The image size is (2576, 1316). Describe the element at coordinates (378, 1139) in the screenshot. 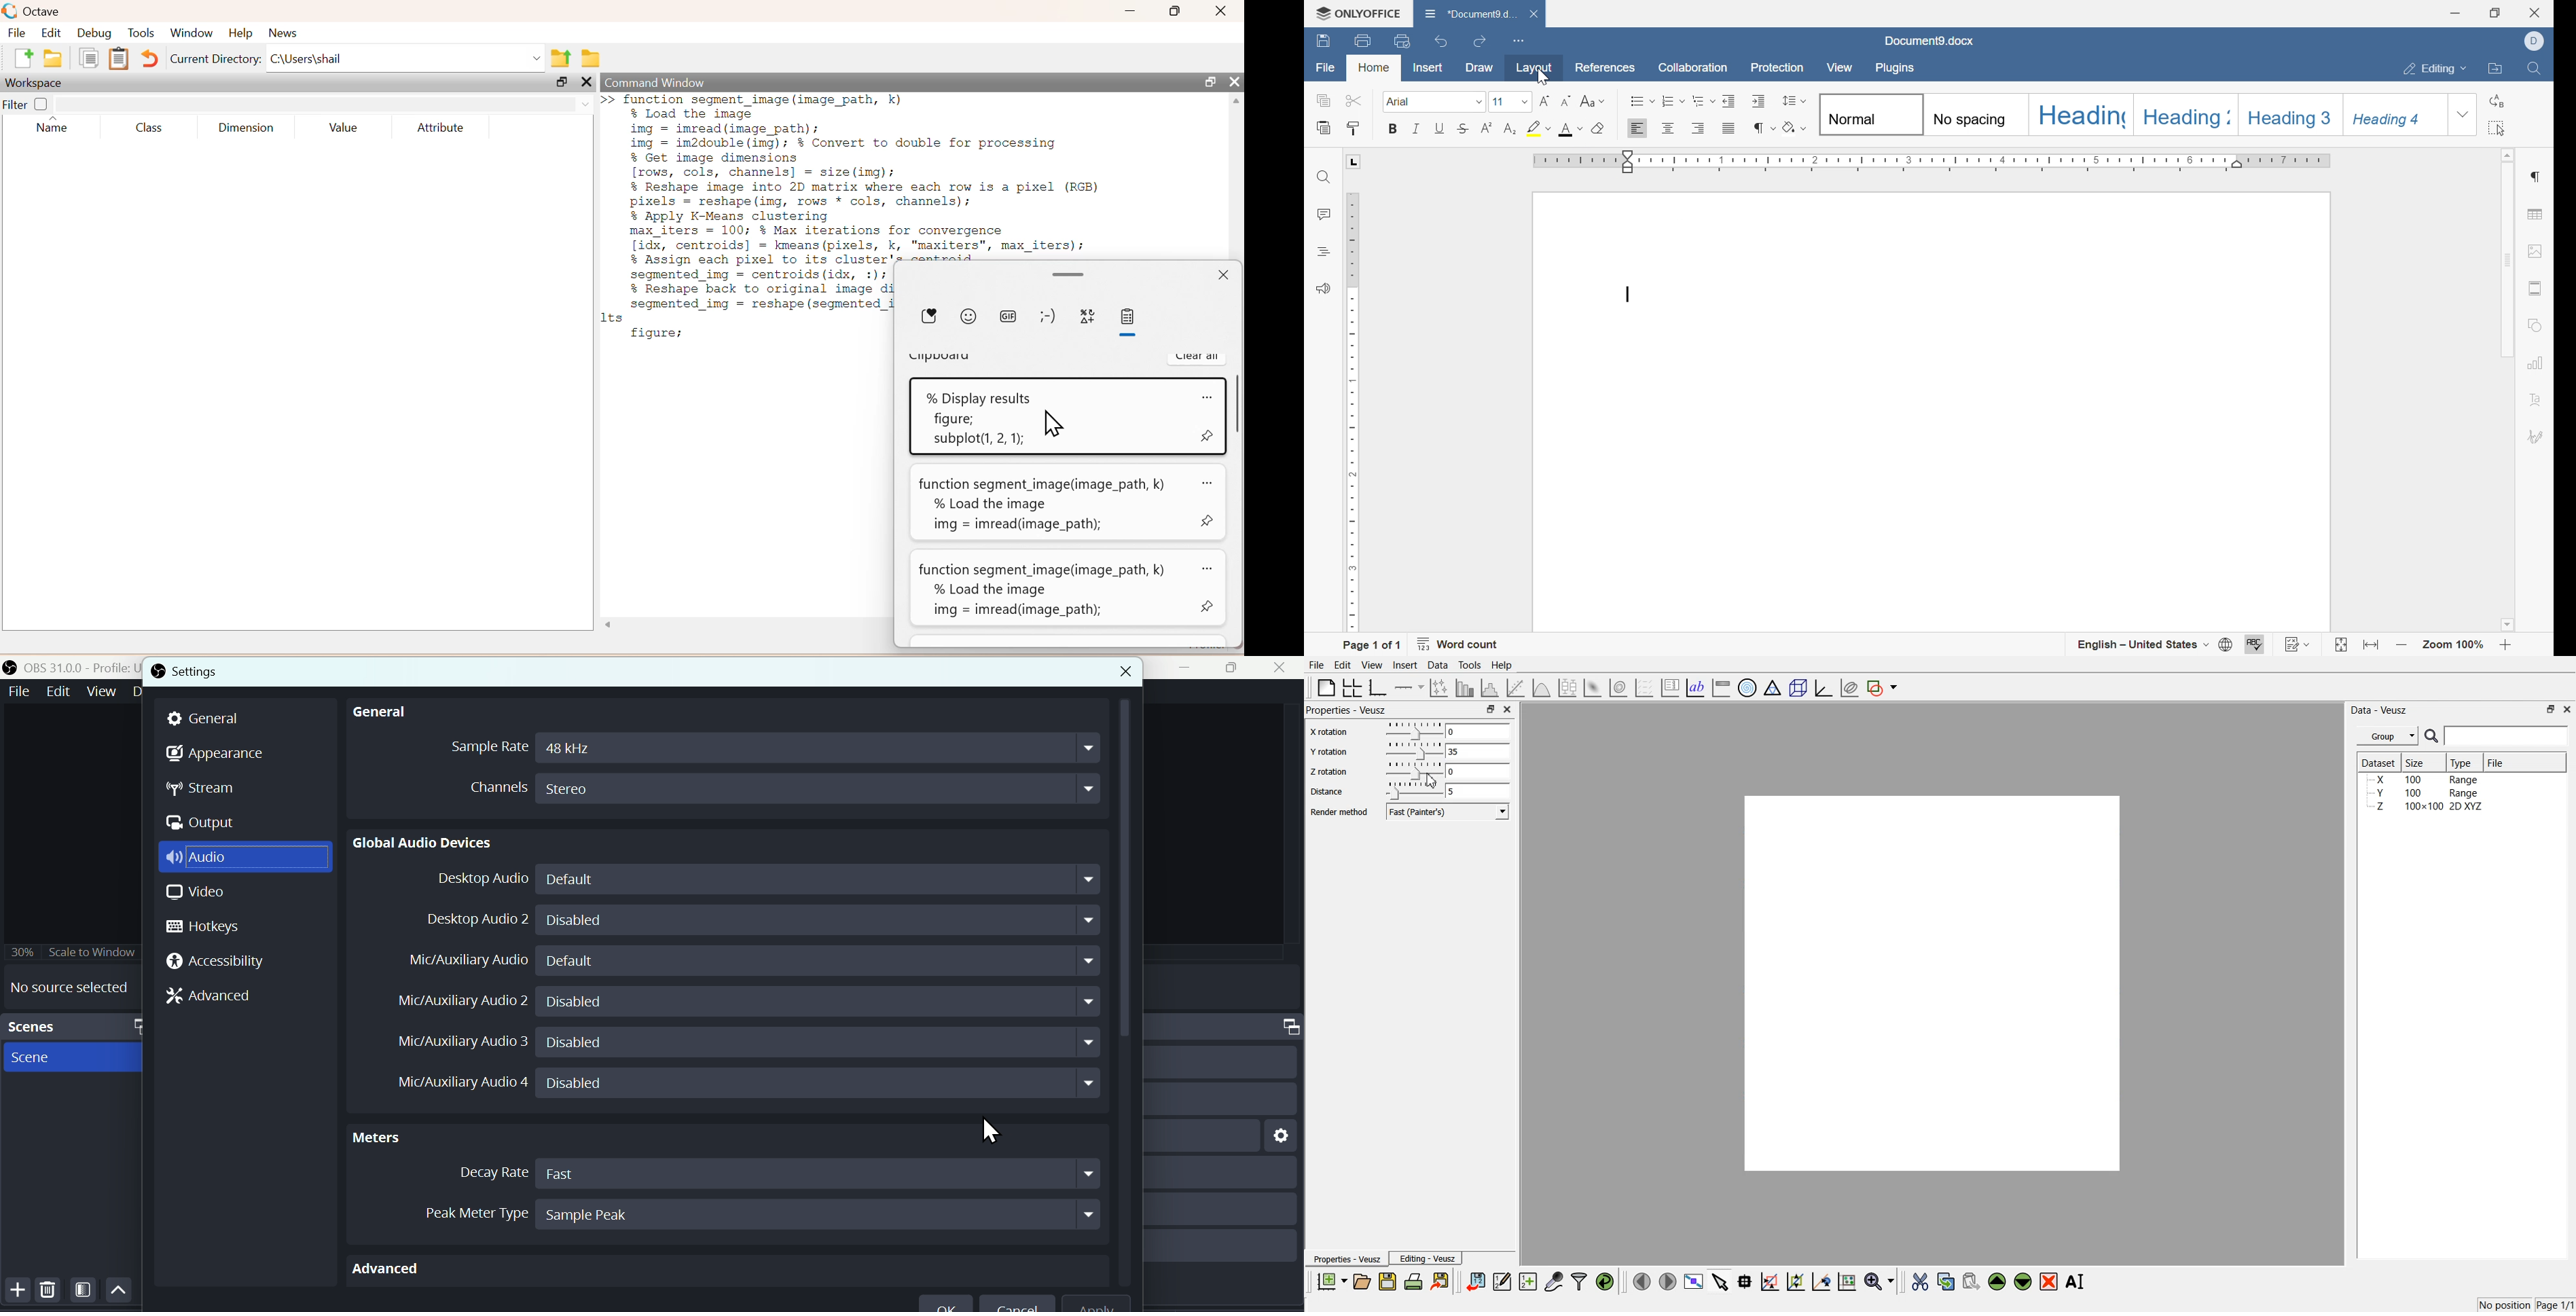

I see `Meters` at that location.